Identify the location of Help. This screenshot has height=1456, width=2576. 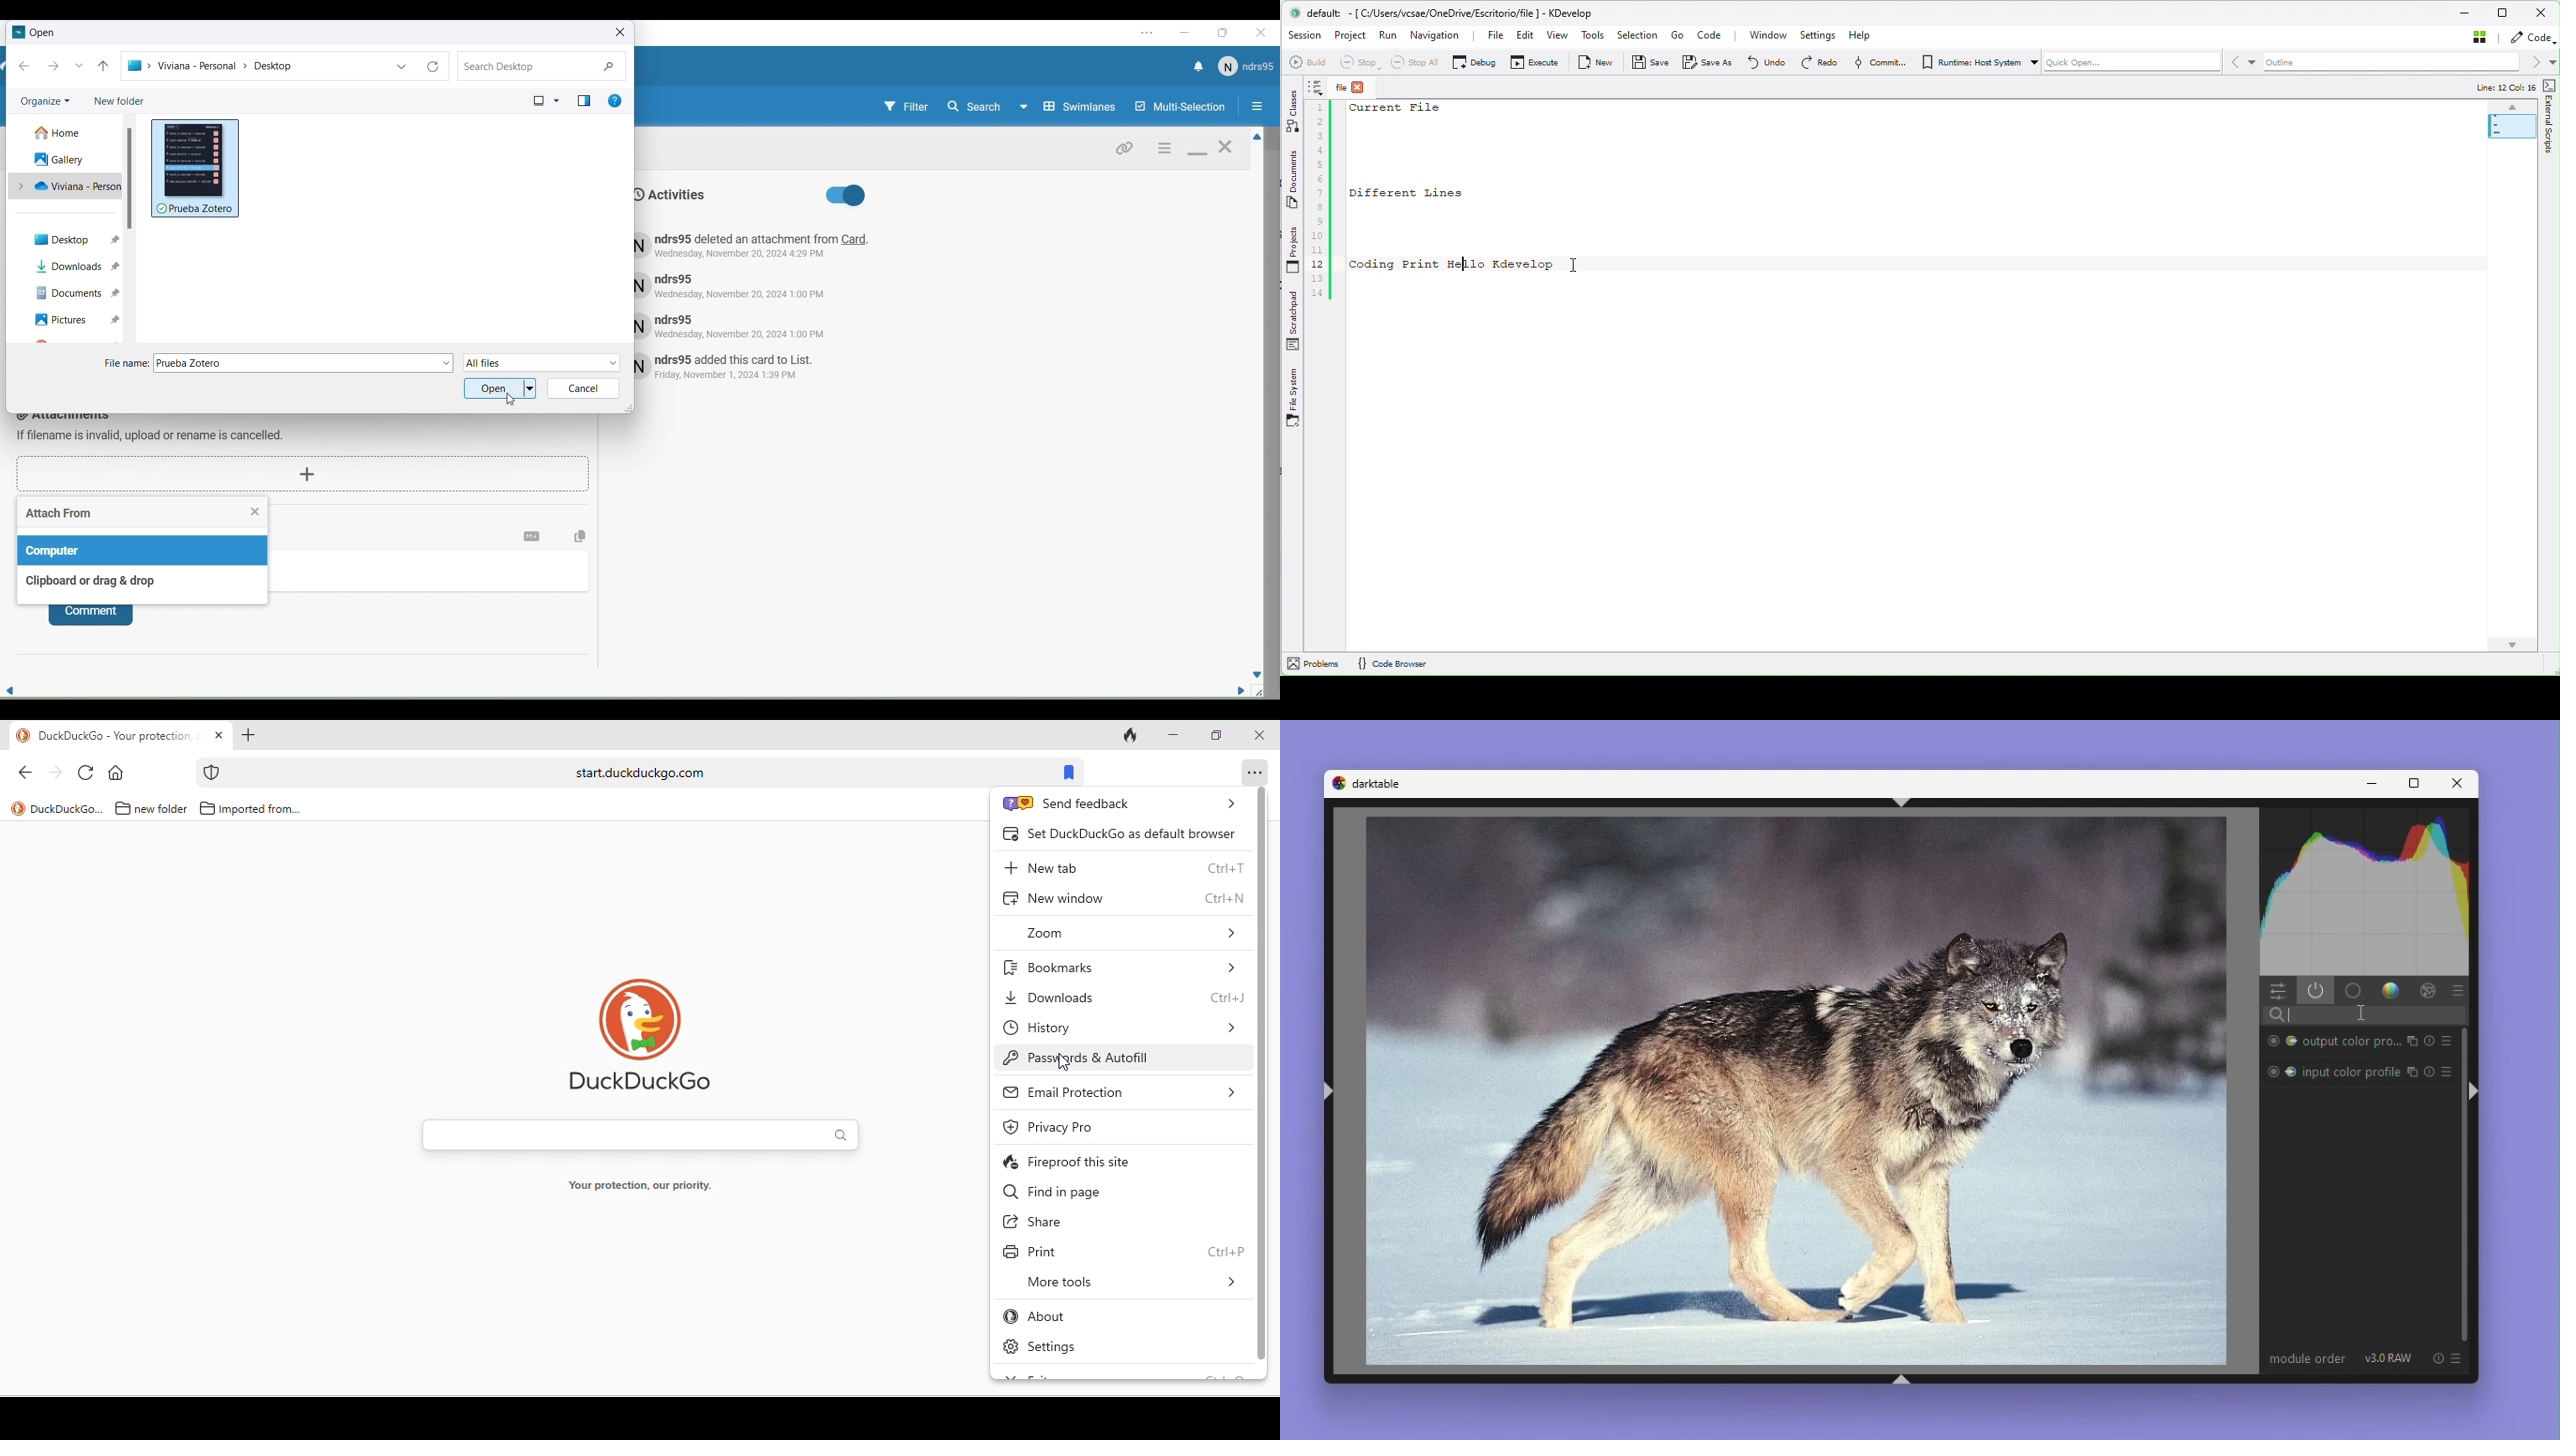
(614, 101).